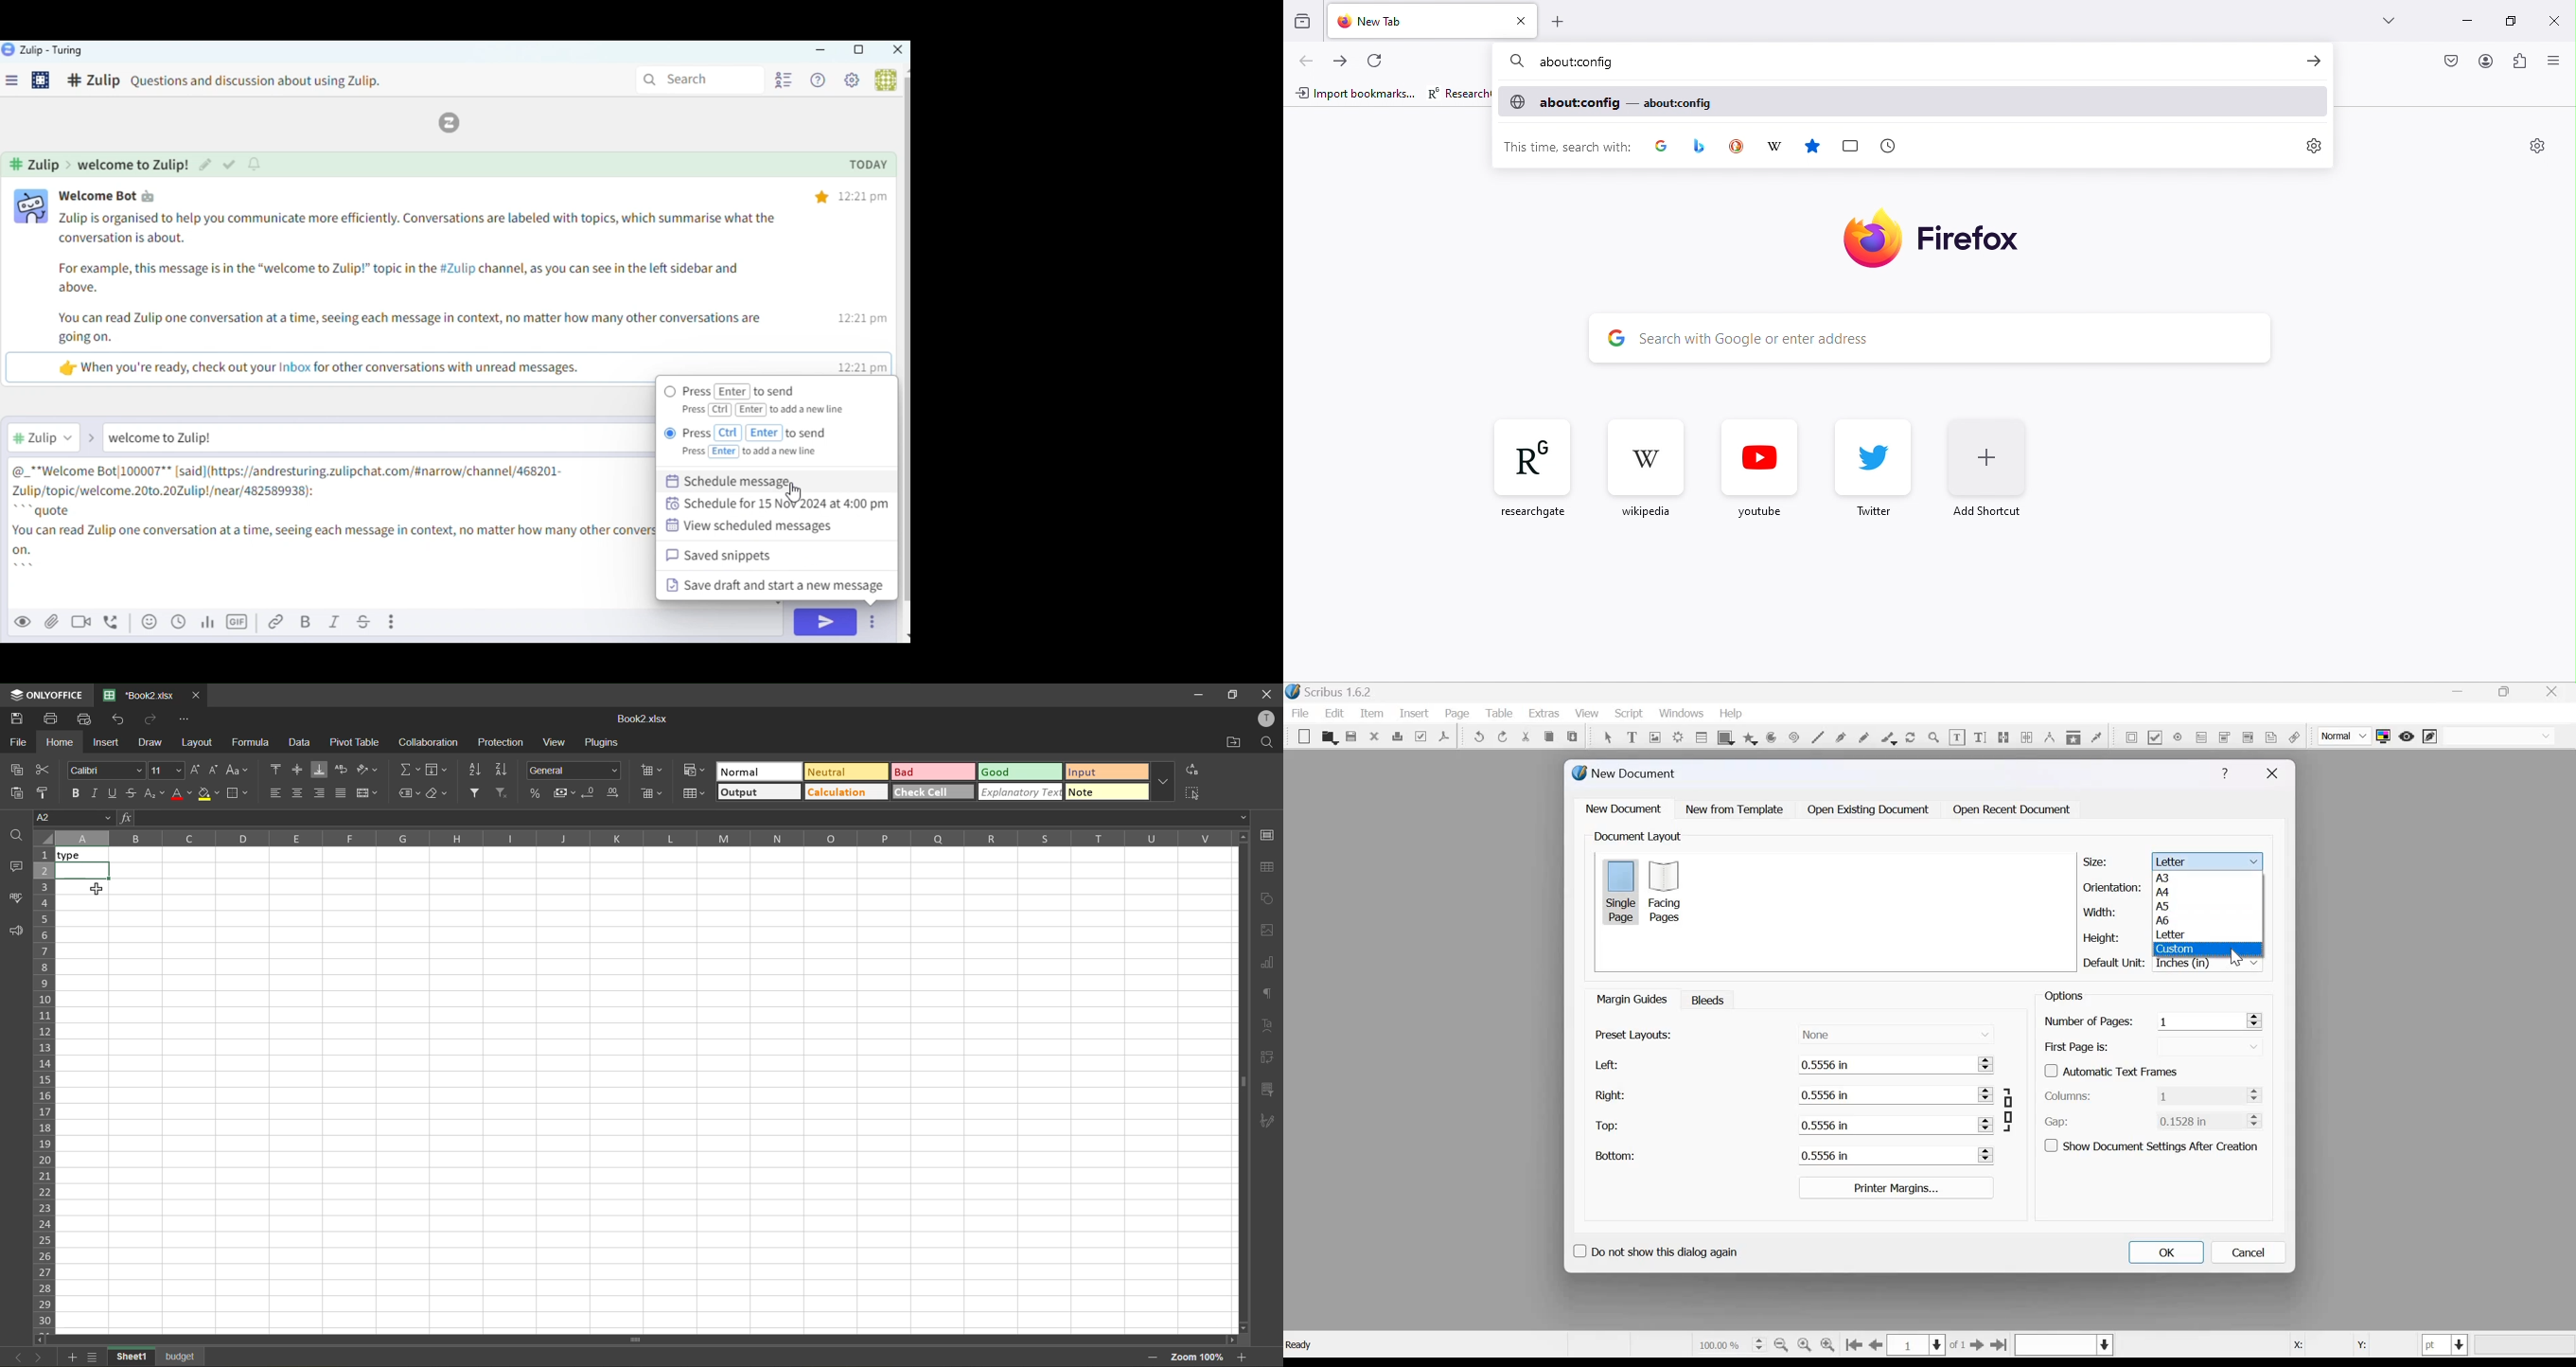 The height and width of the screenshot is (1372, 2576). Describe the element at coordinates (115, 795) in the screenshot. I see `underline` at that location.